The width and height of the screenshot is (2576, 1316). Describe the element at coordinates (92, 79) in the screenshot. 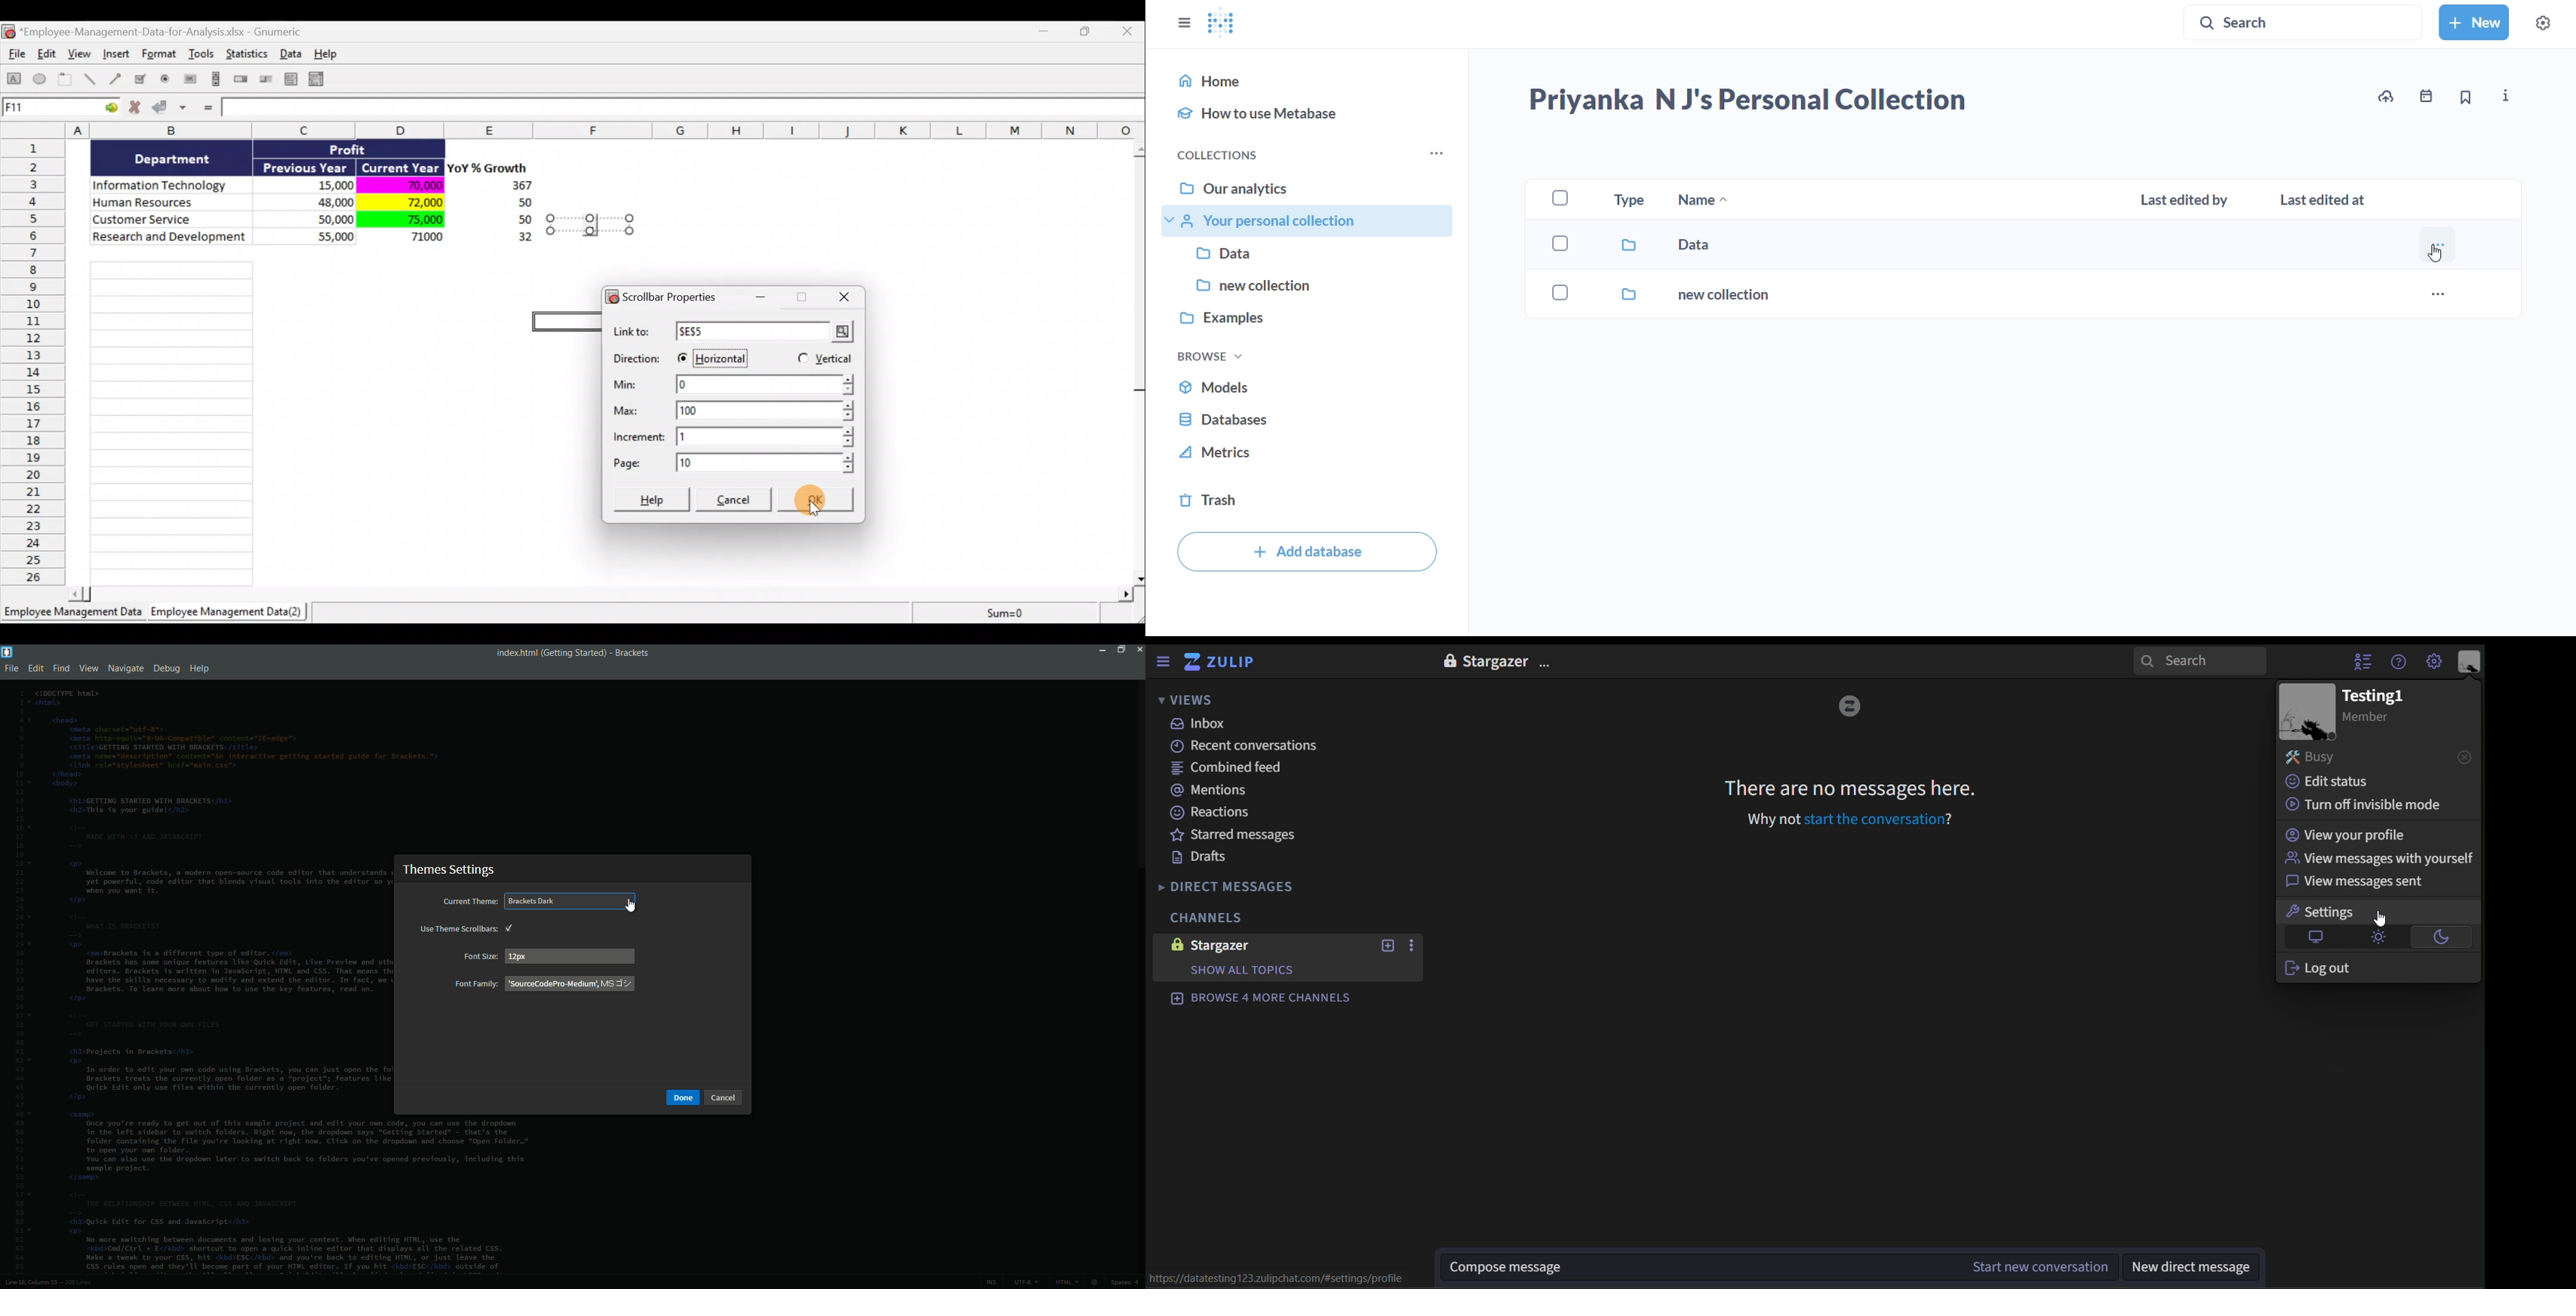

I see `Create a line object` at that location.